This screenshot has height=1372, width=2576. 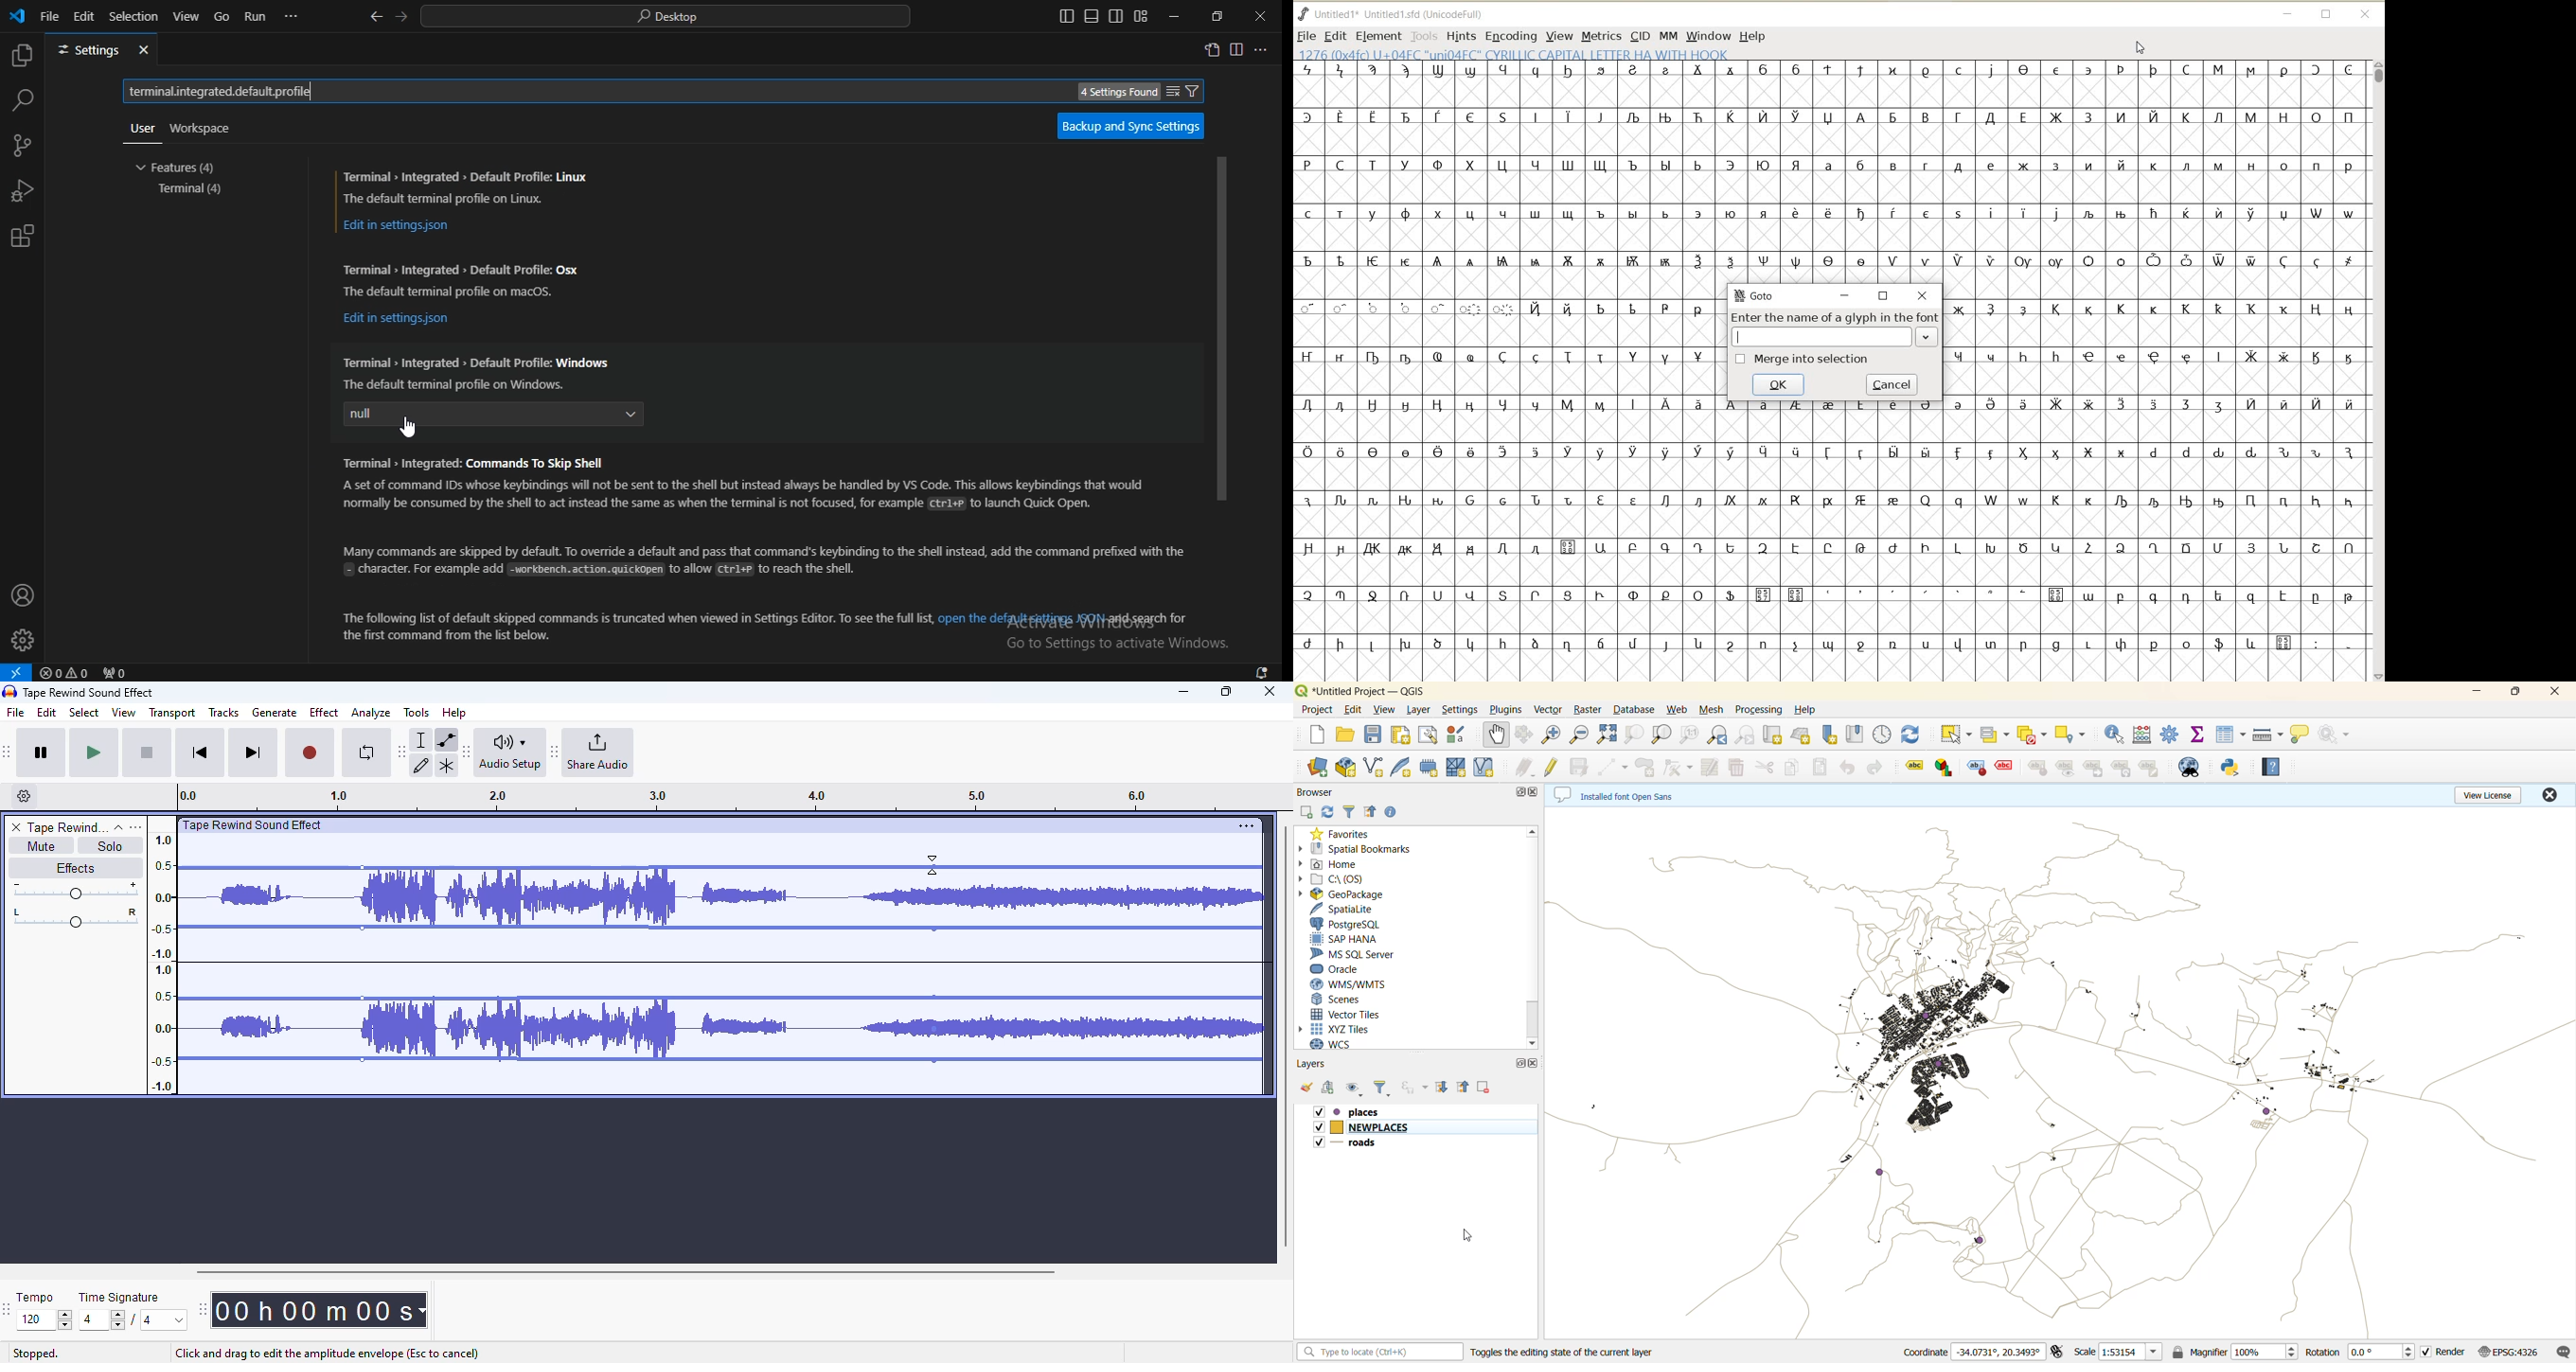 I want to click on collapse all, so click(x=1370, y=811).